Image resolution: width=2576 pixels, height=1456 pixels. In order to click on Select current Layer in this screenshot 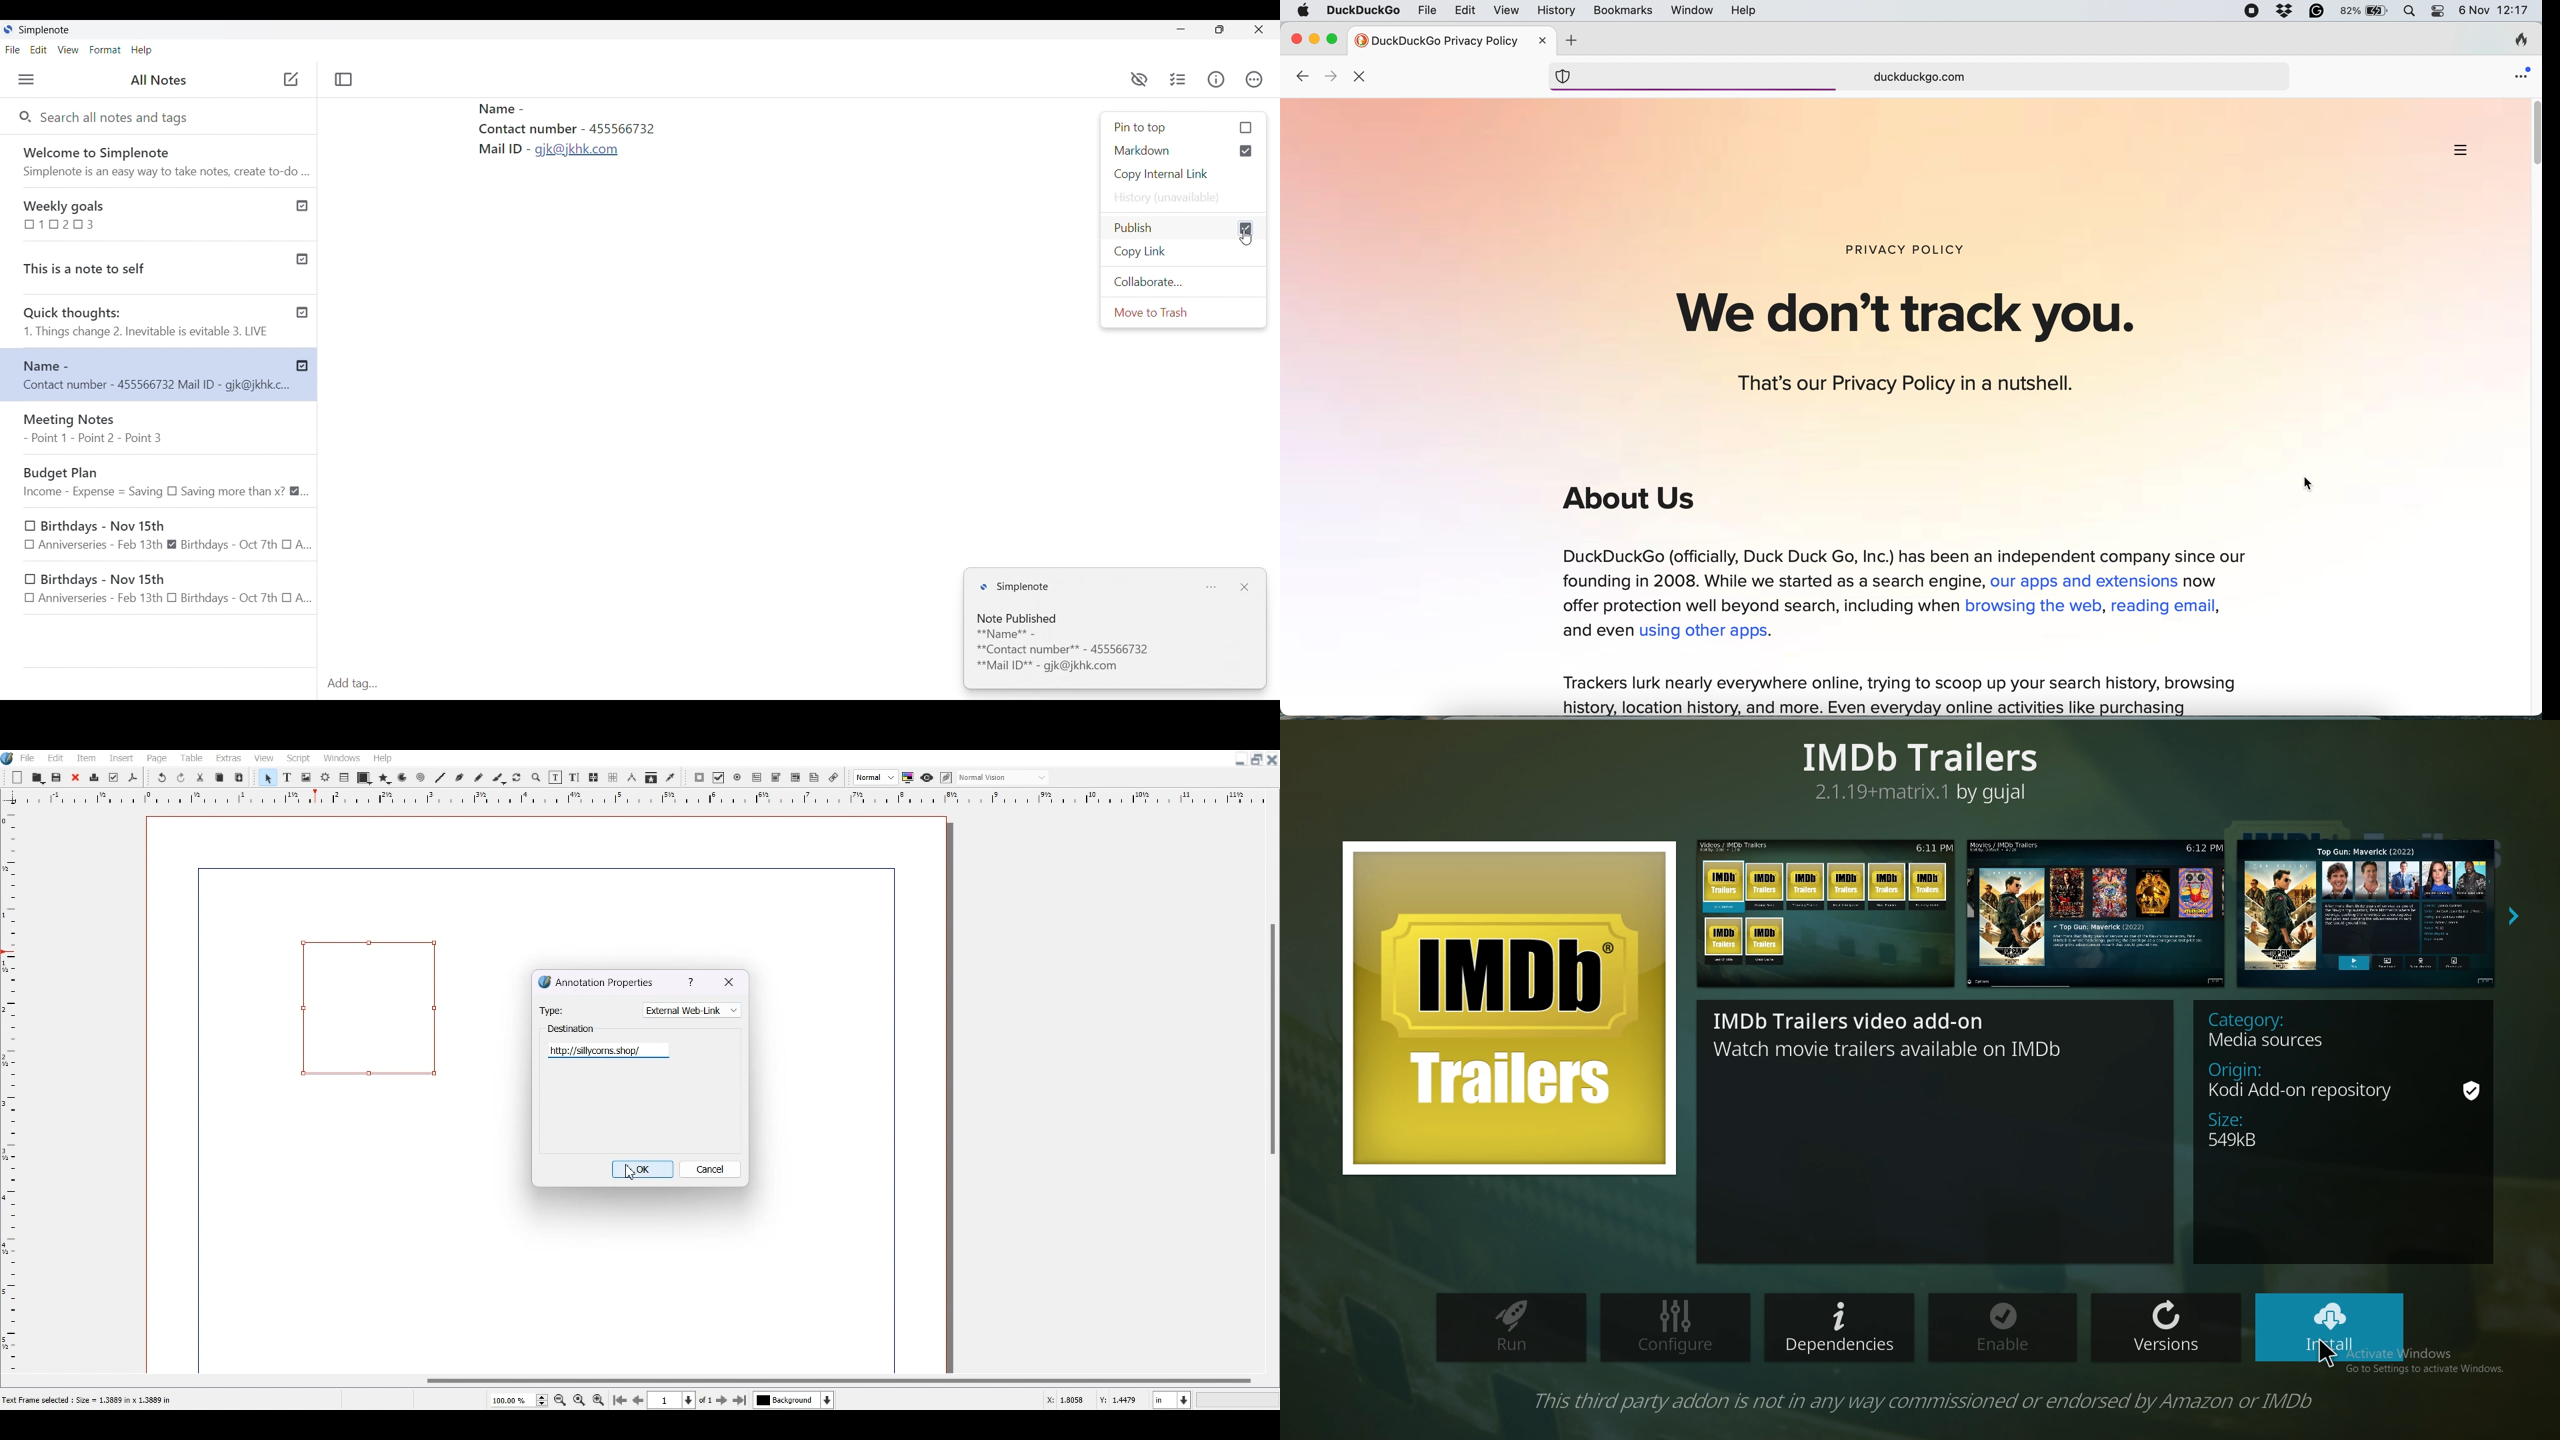, I will do `click(796, 1401)`.